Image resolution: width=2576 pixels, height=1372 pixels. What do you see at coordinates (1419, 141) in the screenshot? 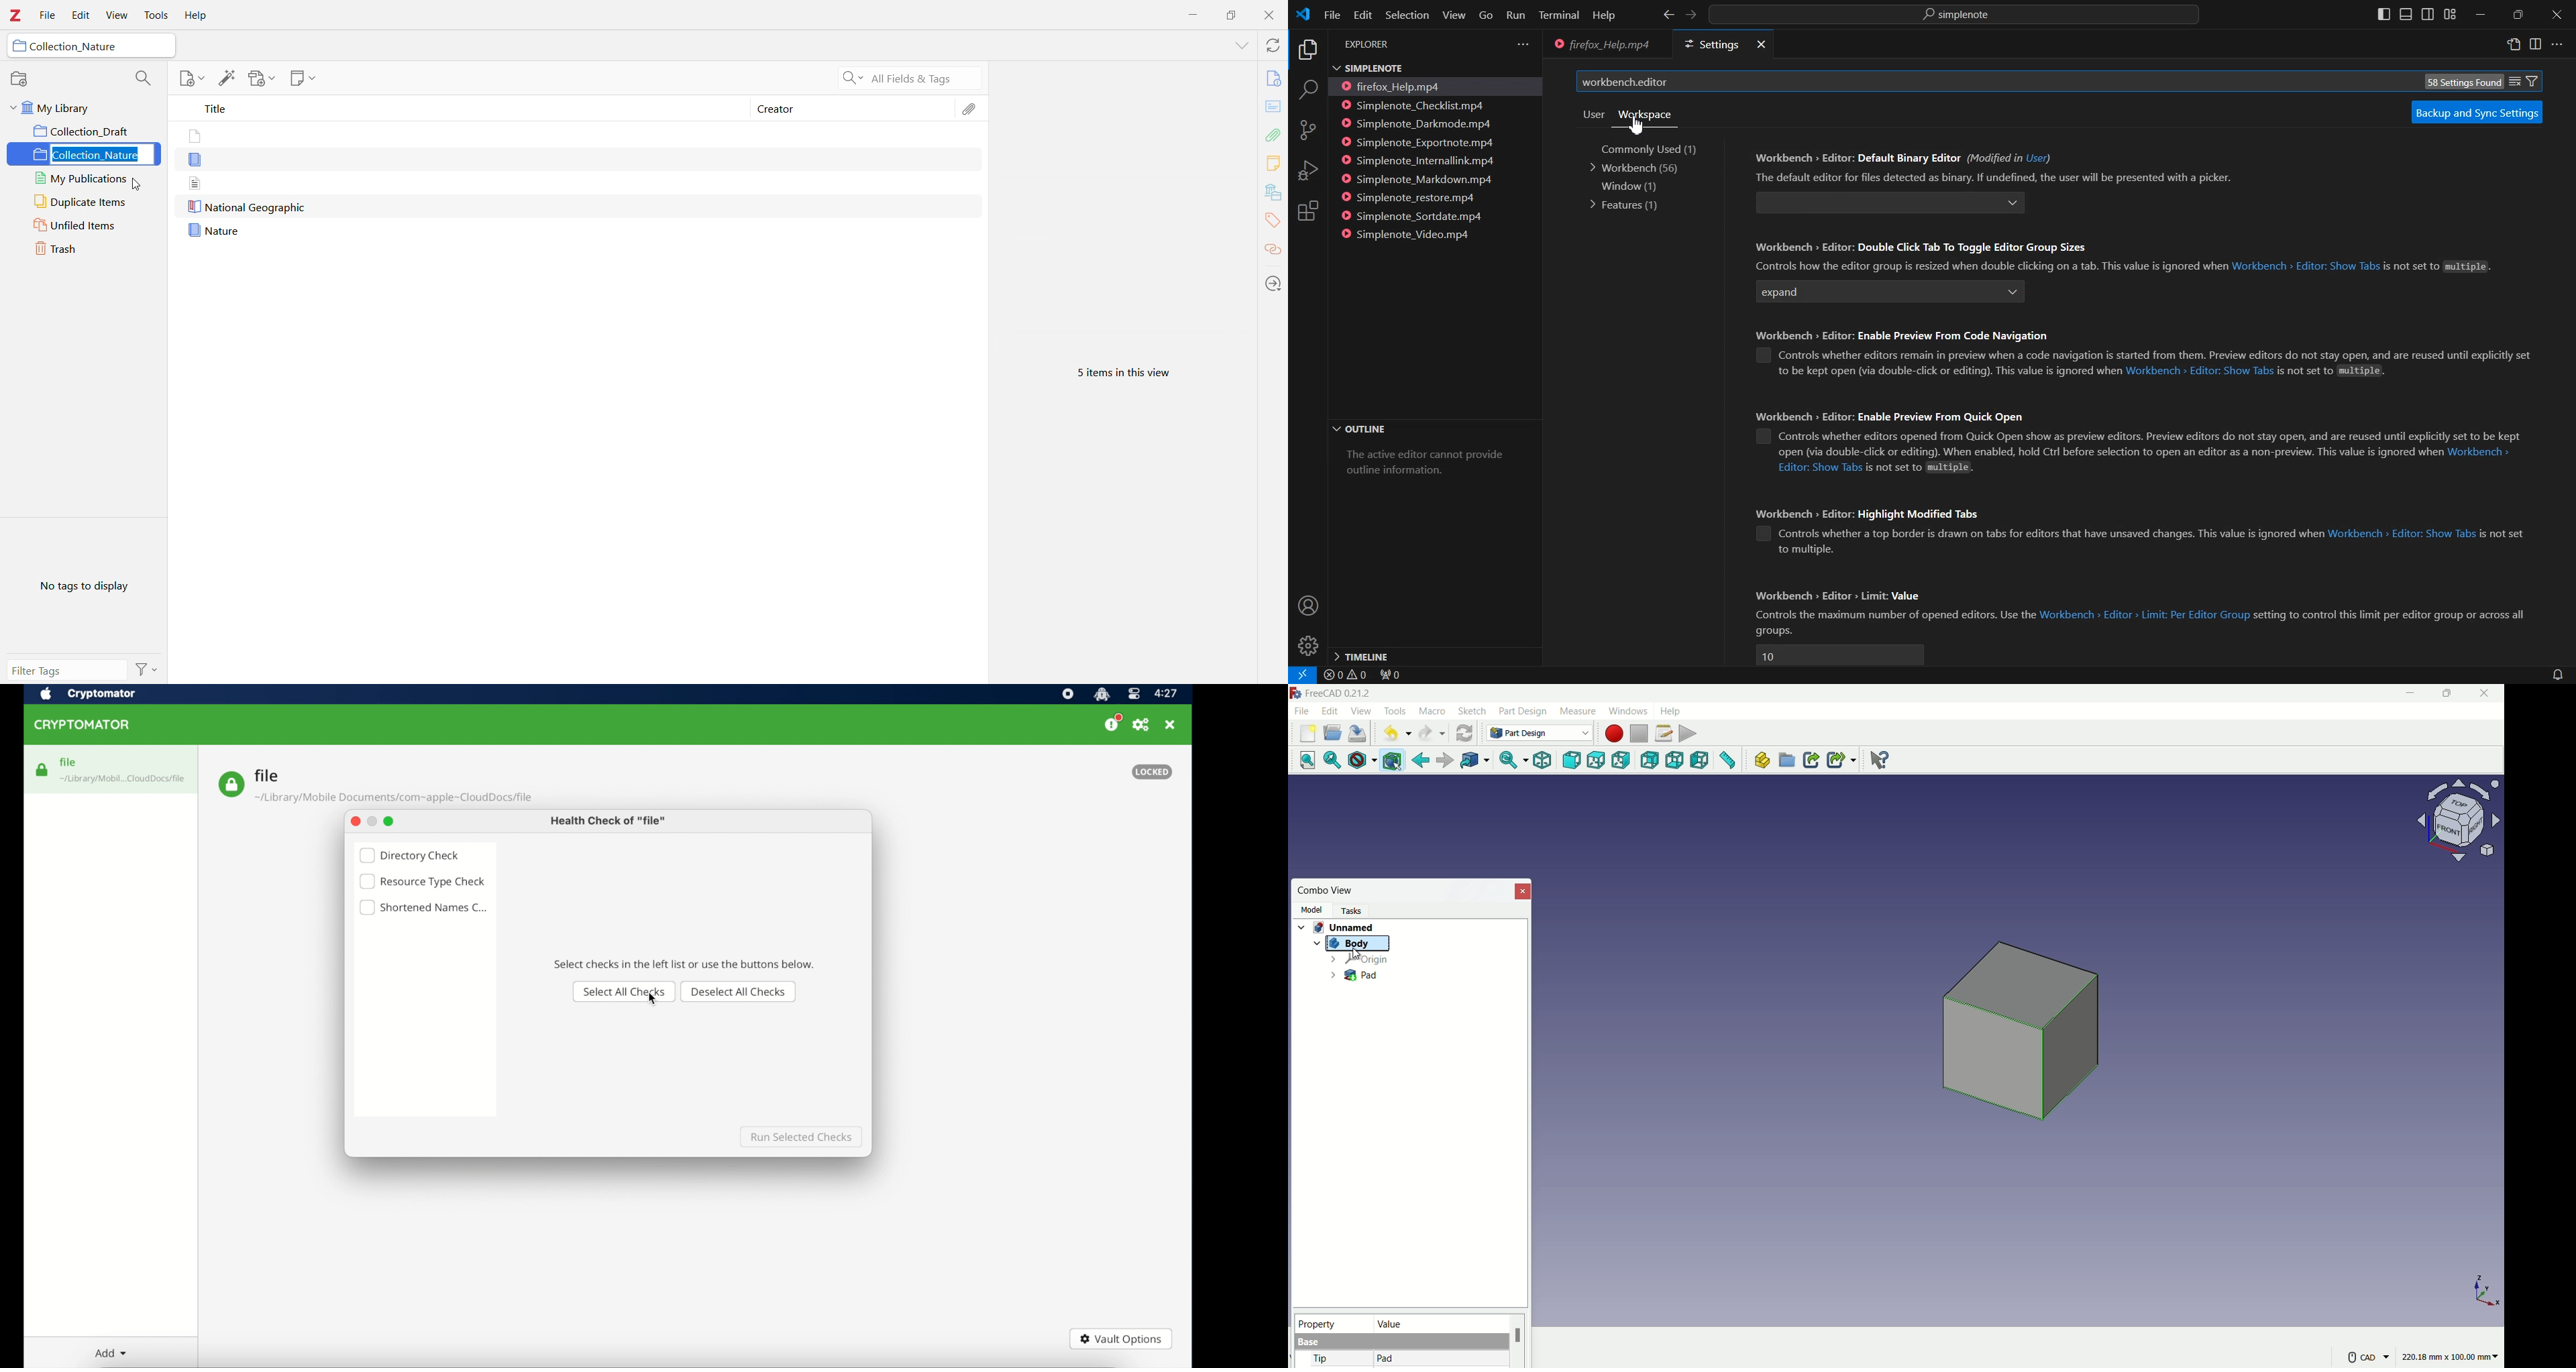
I see `Simplenote_Exportnote.mp4` at bounding box center [1419, 141].